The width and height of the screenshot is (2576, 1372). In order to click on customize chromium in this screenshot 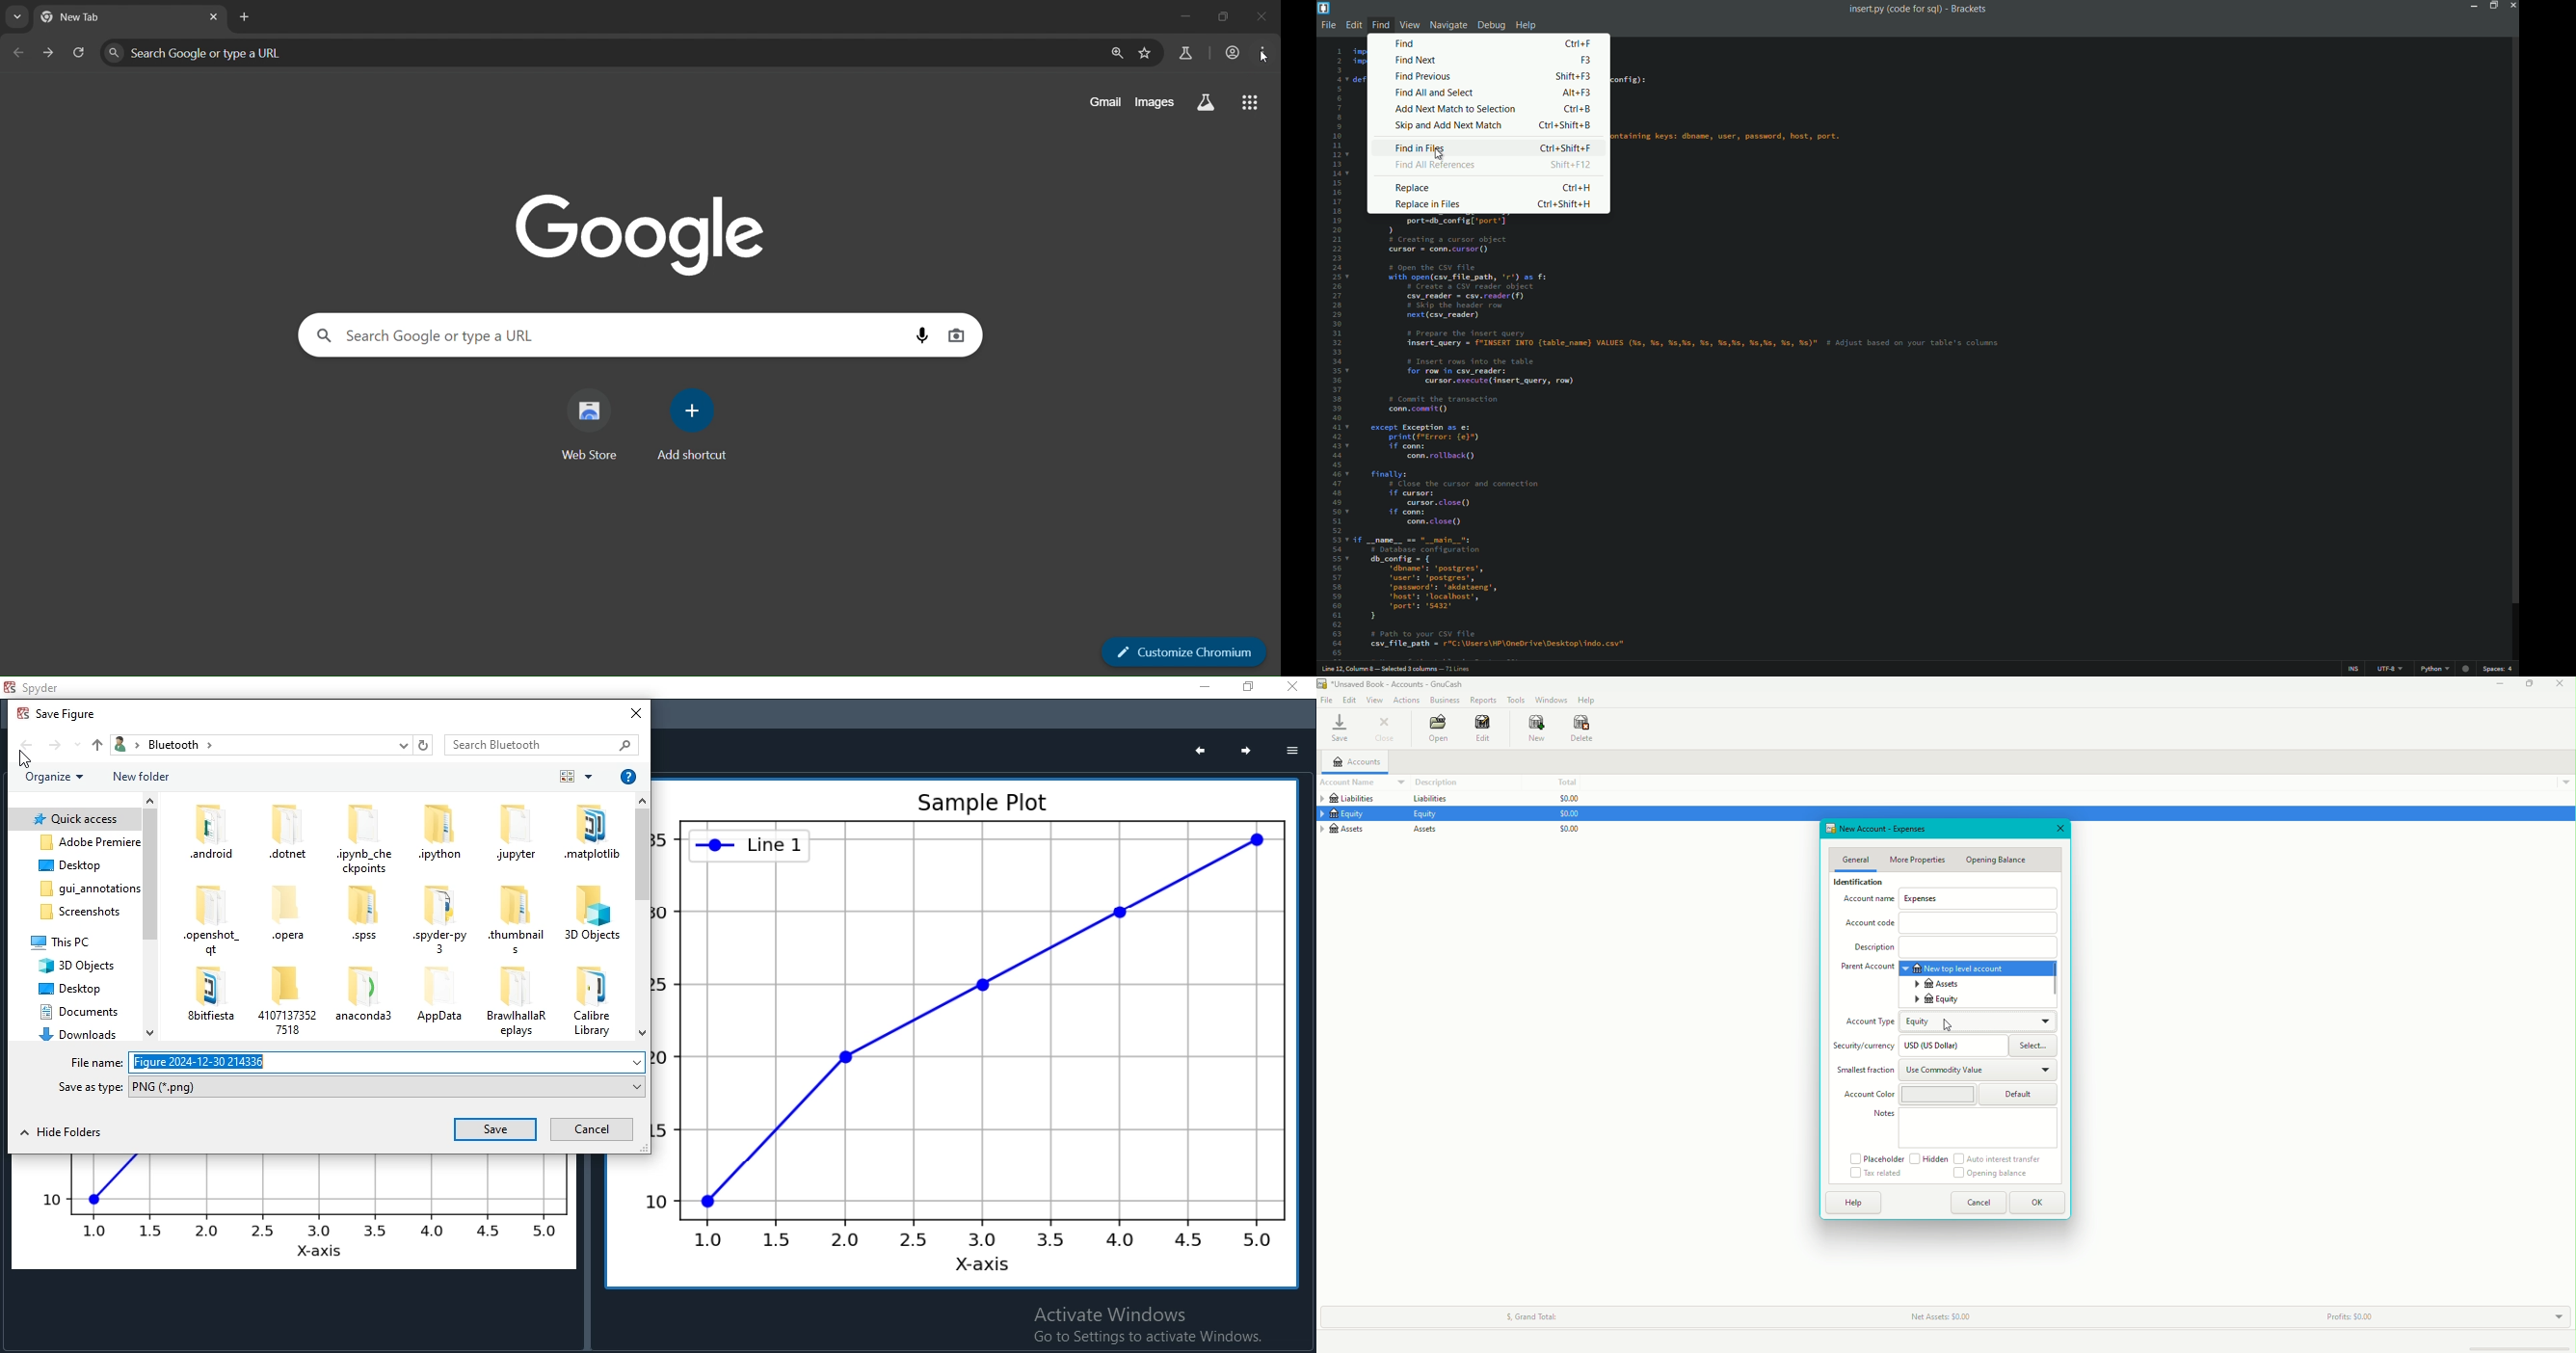, I will do `click(1186, 653)`.